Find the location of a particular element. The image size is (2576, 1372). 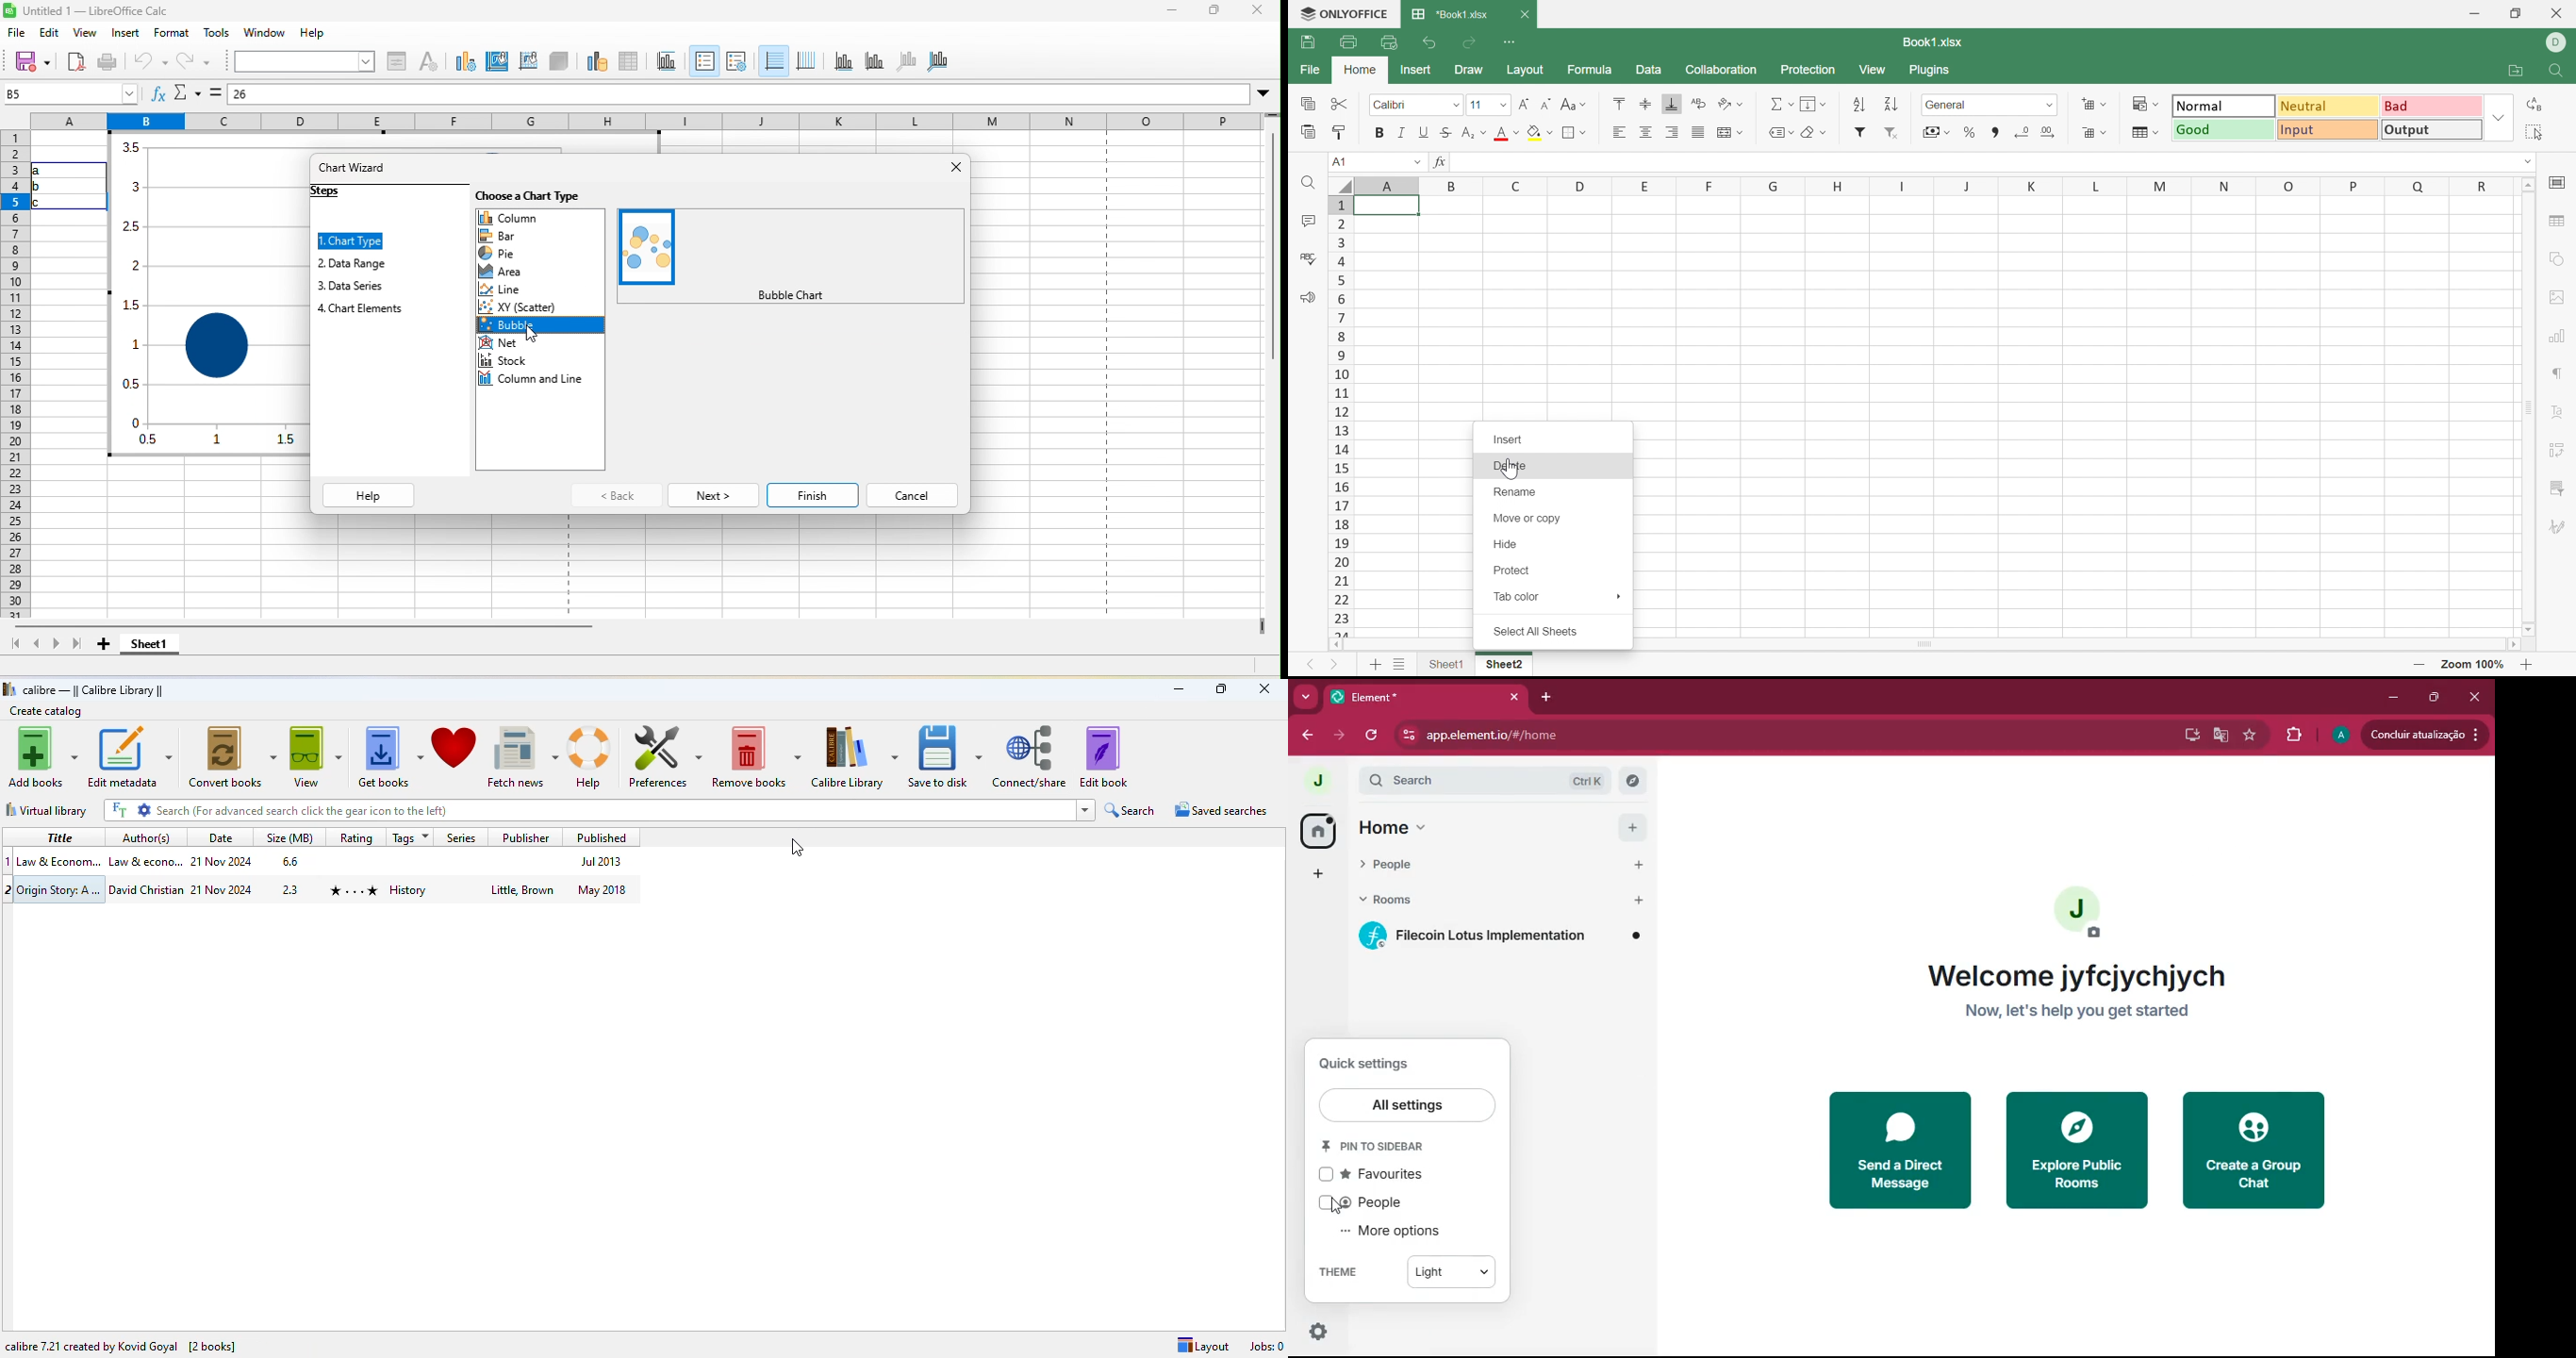

advanced search is located at coordinates (144, 809).